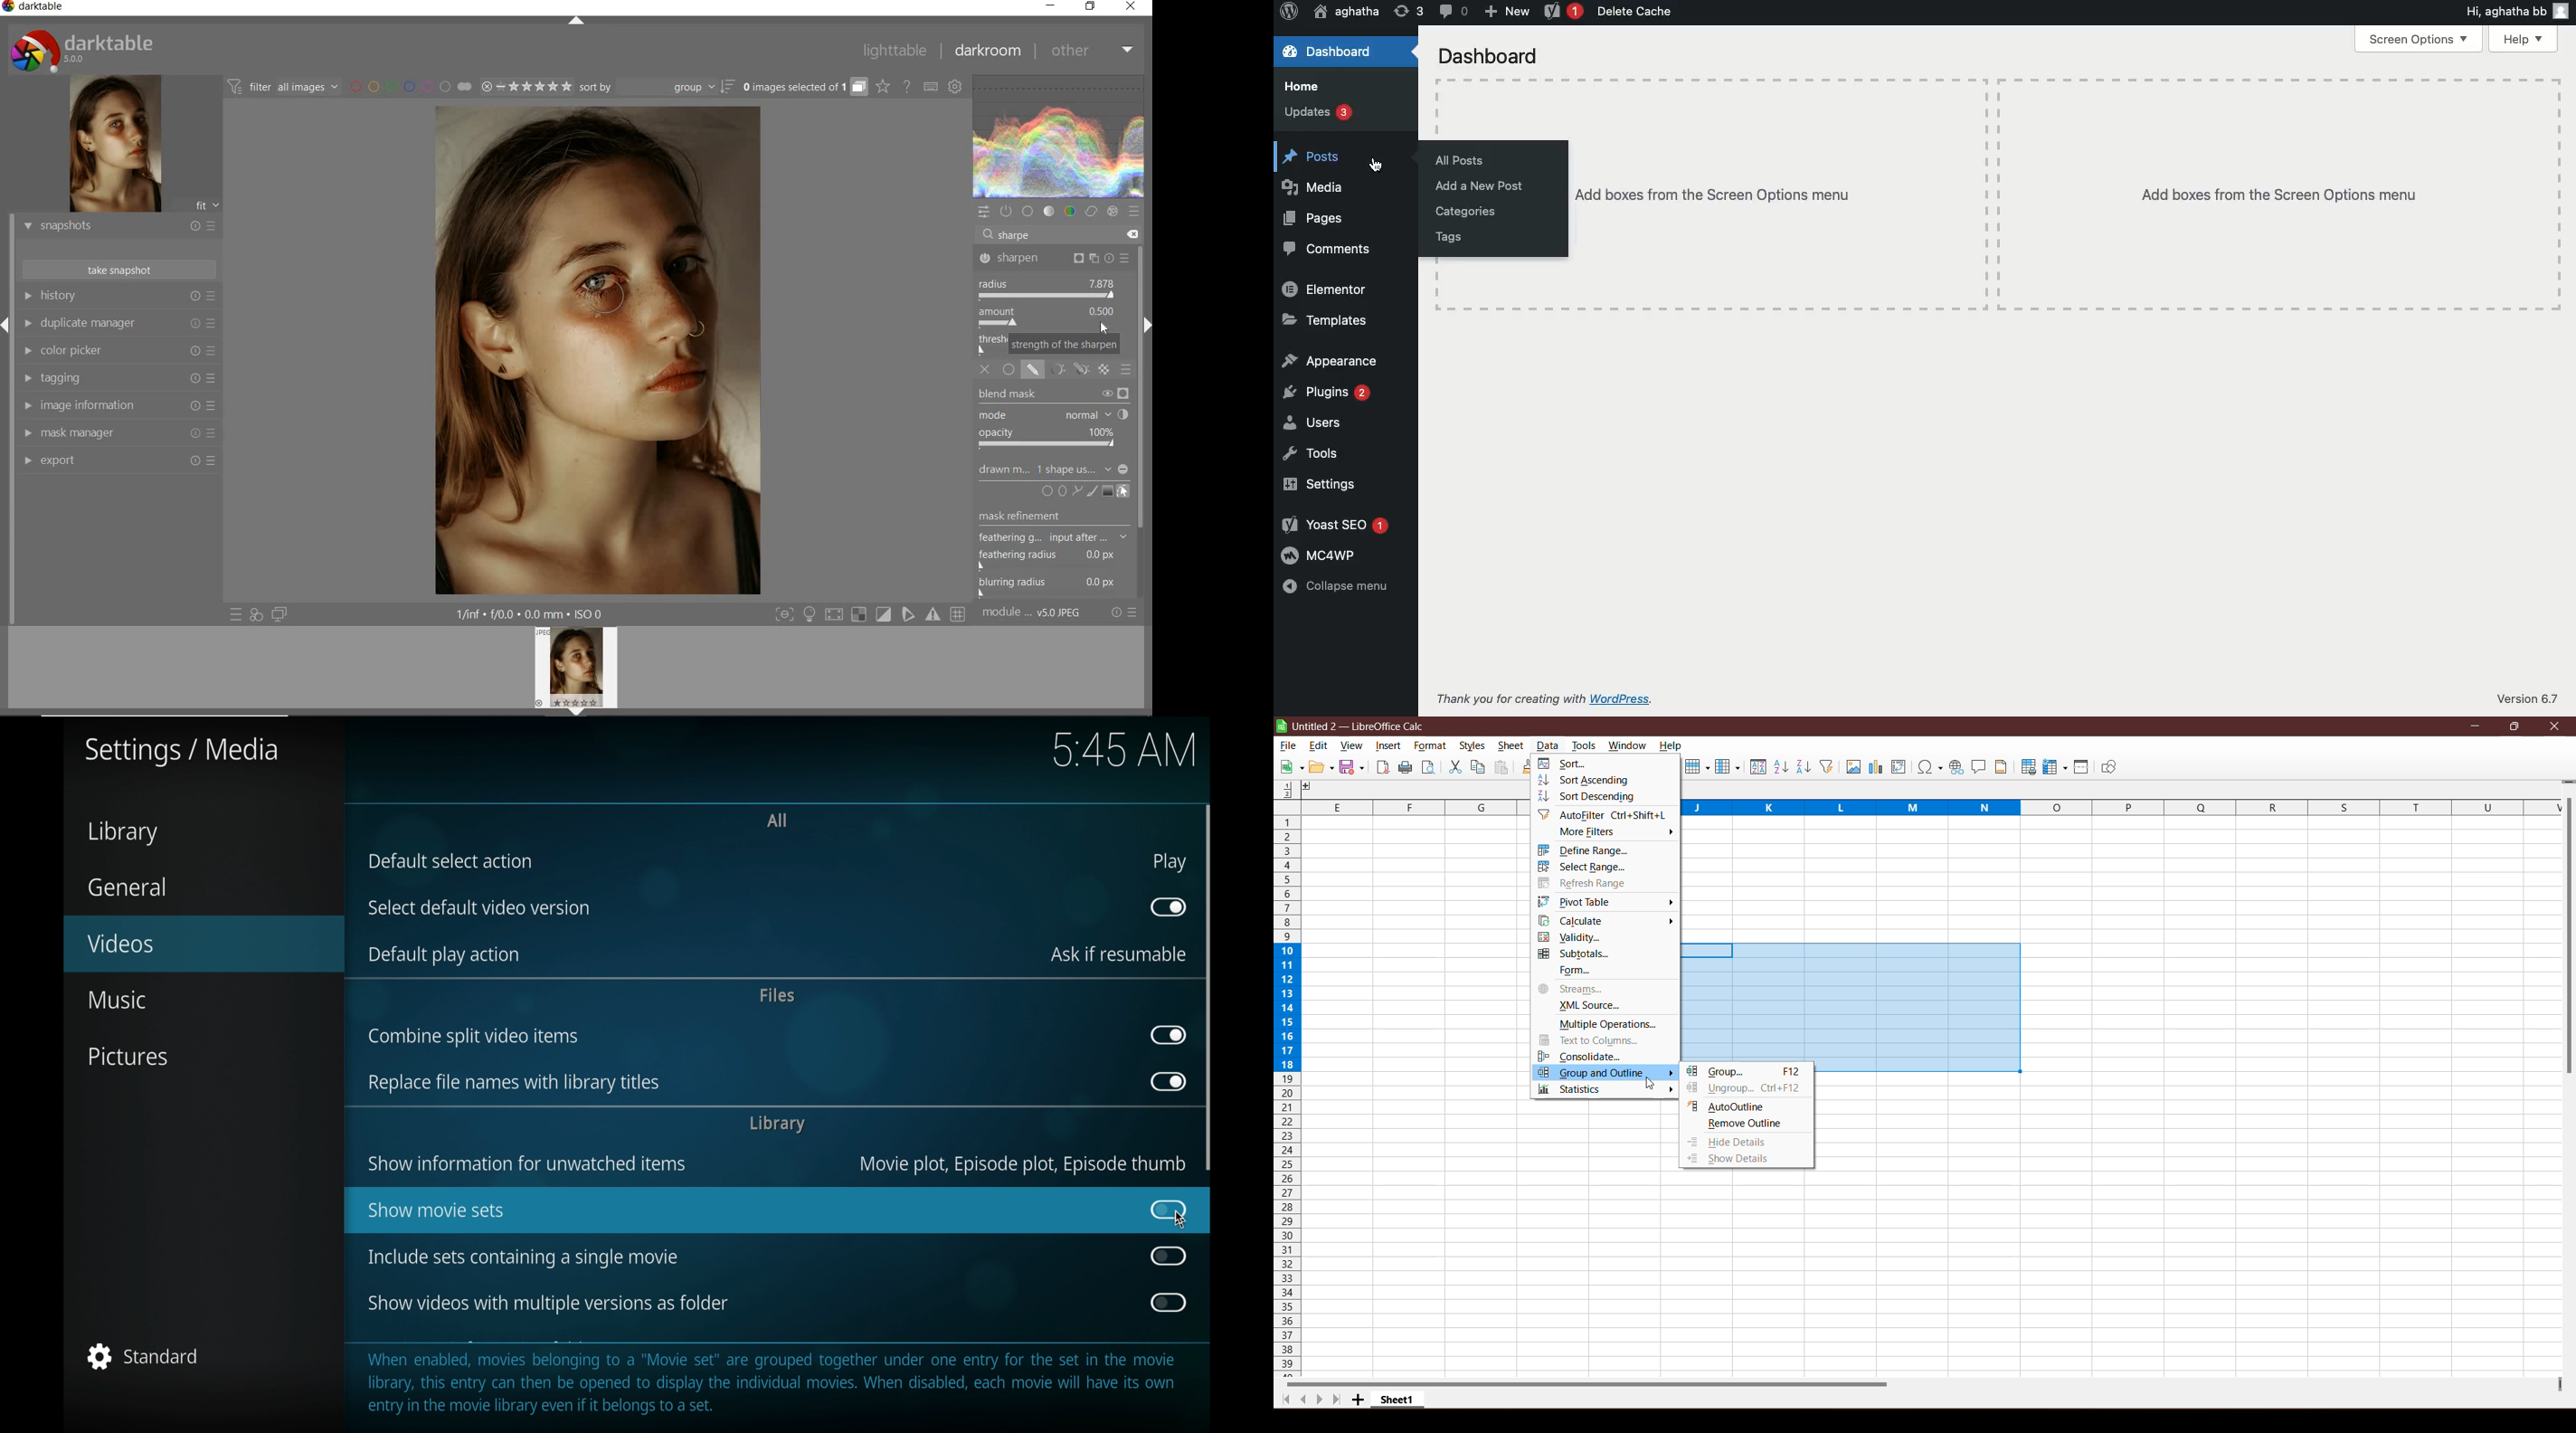 The width and height of the screenshot is (2576, 1456). I want to click on restore, so click(1091, 6).